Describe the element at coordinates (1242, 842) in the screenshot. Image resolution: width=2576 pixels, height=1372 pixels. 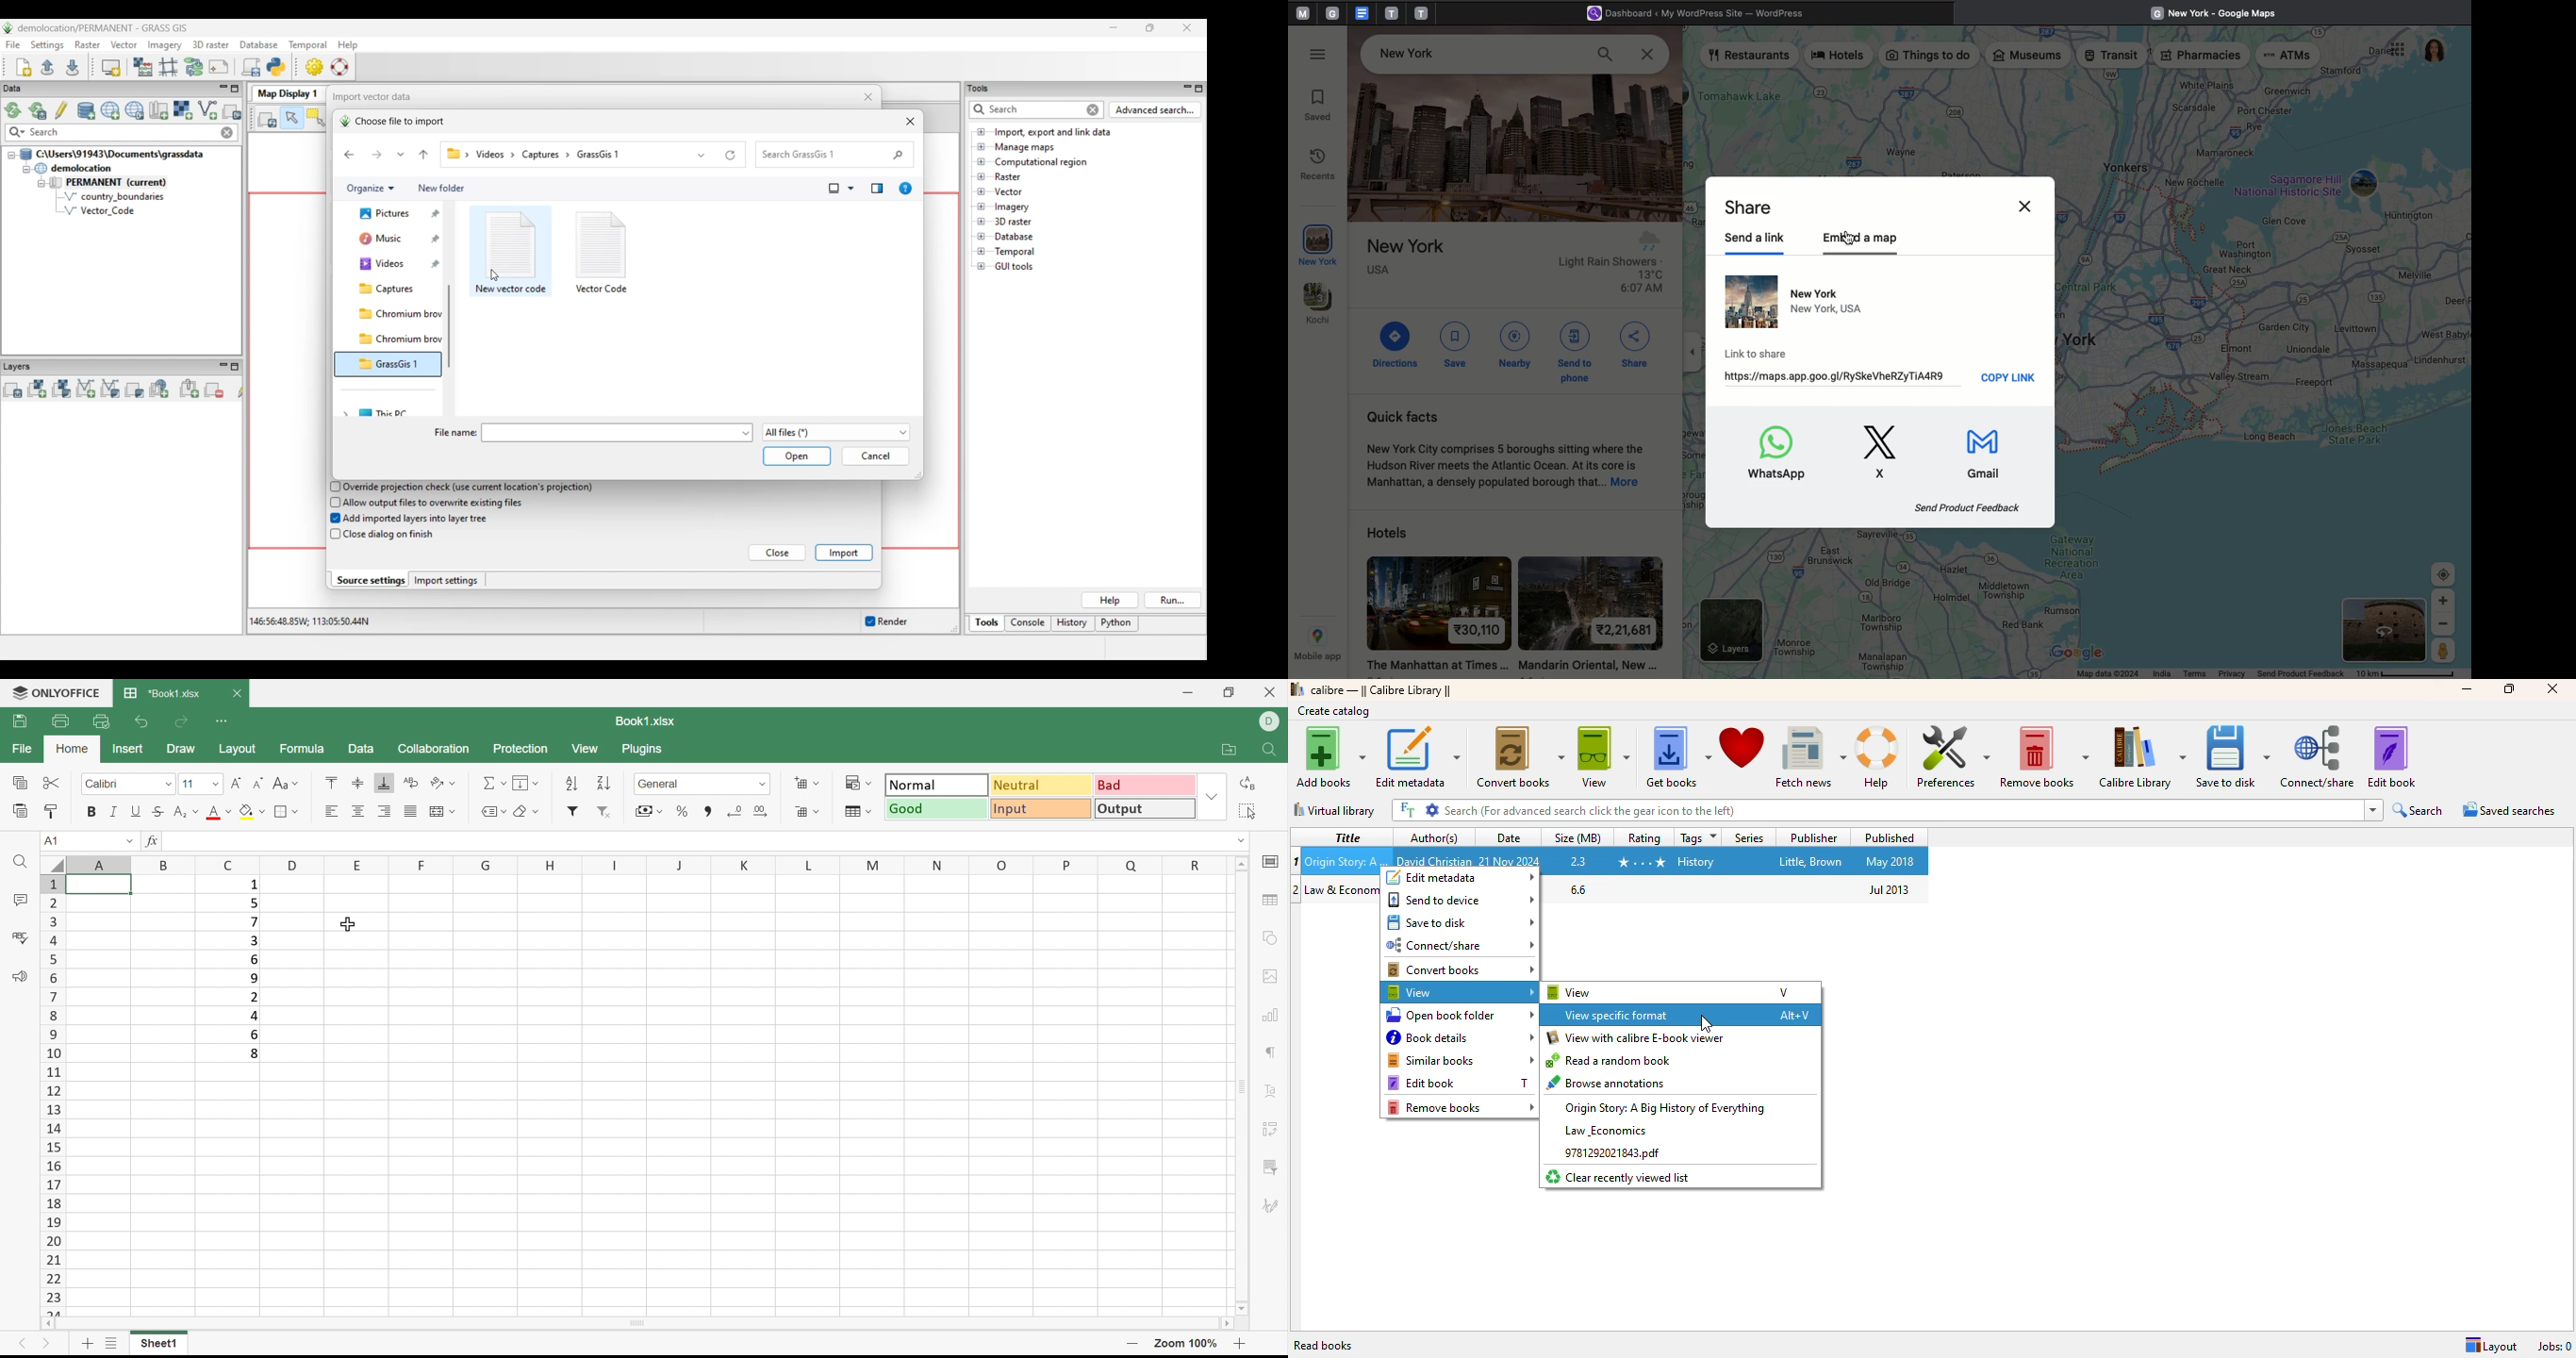
I see `Drop Down` at that location.